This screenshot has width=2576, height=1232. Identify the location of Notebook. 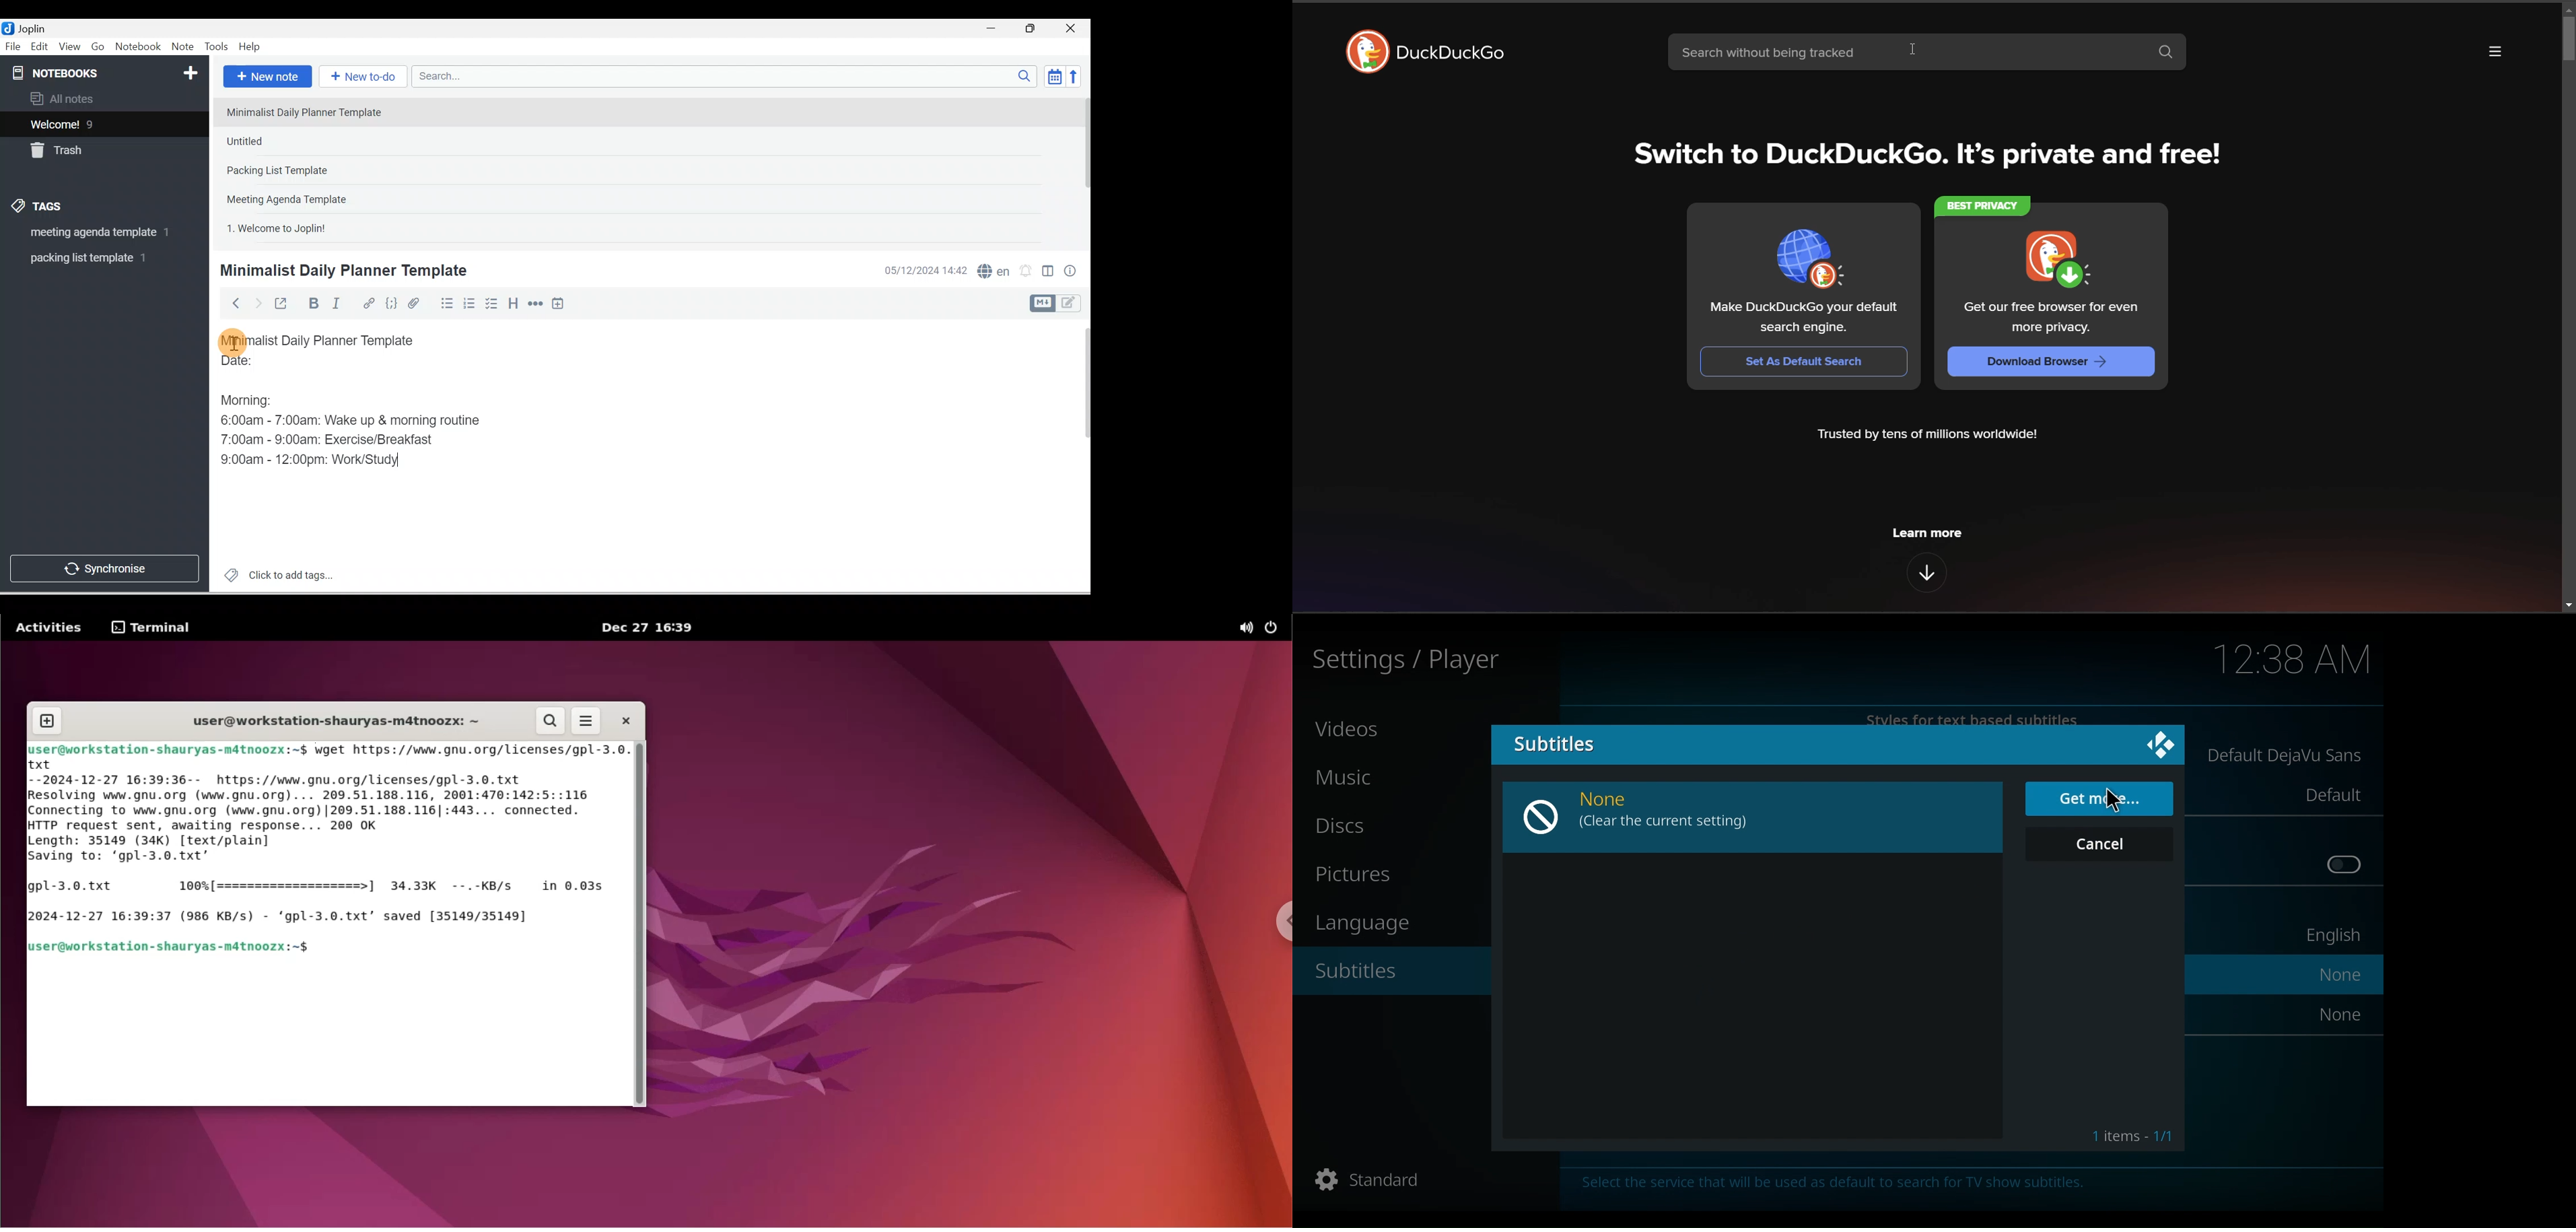
(138, 47).